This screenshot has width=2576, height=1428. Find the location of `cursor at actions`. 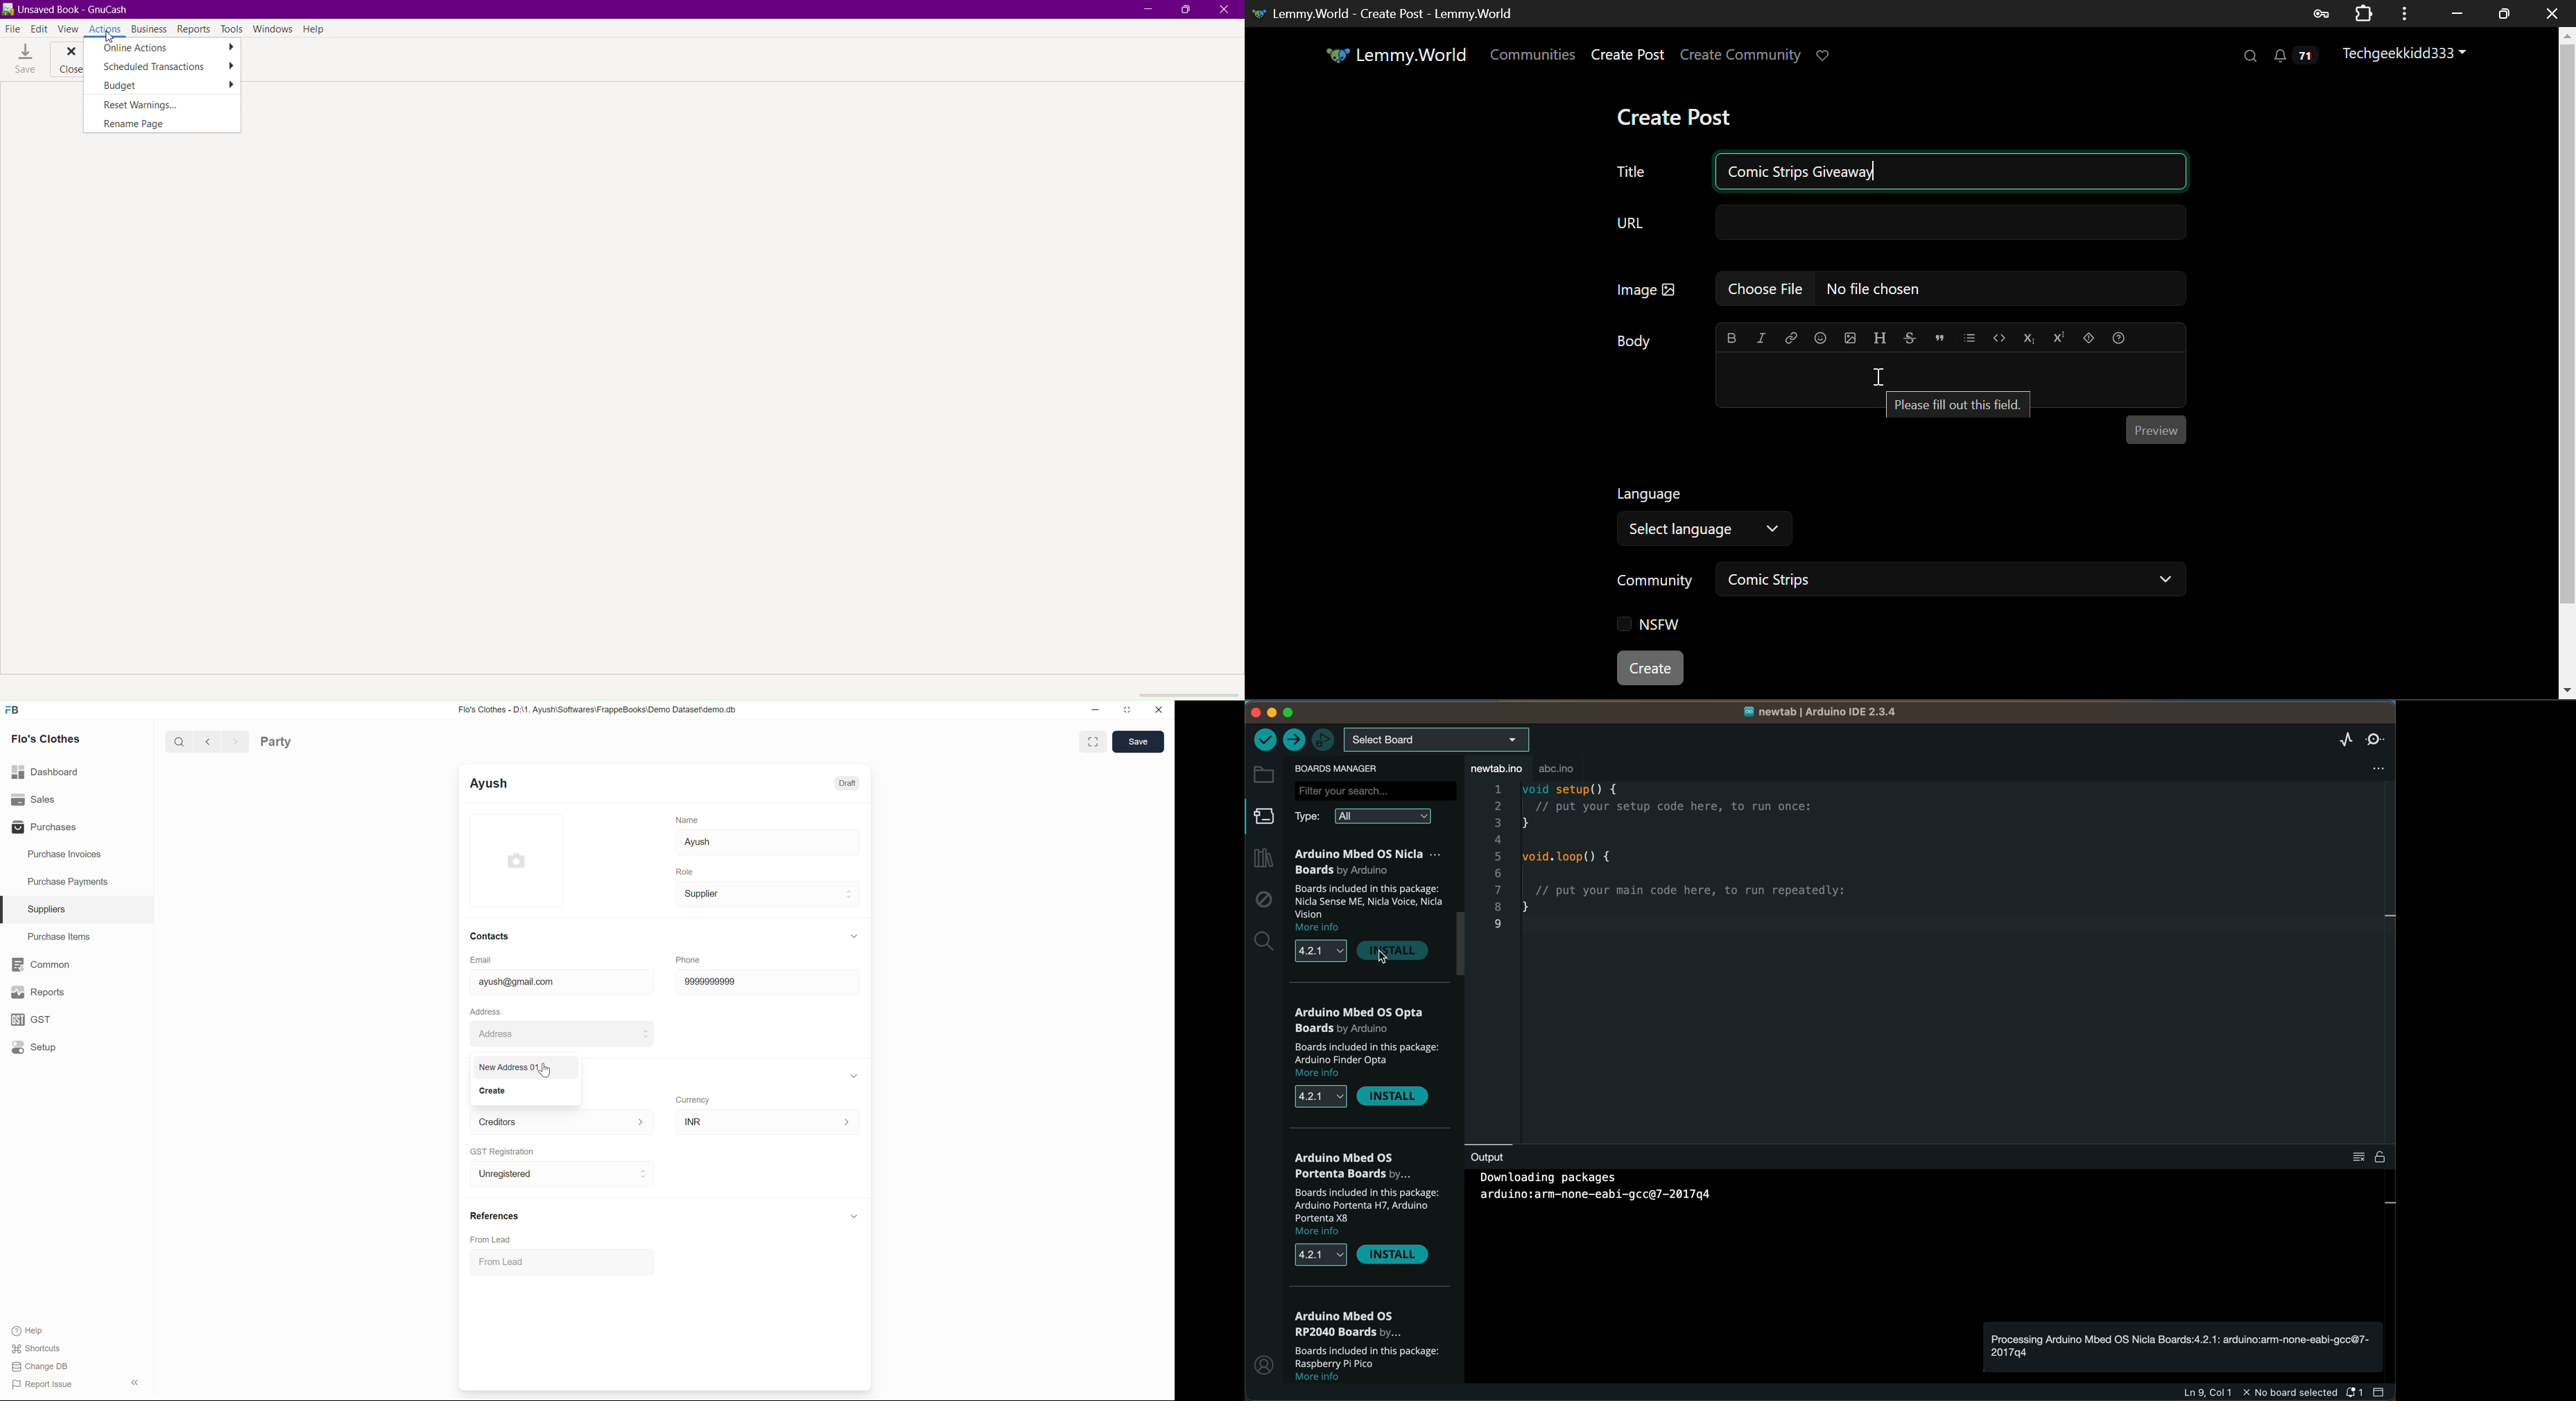

cursor at actions is located at coordinates (110, 36).